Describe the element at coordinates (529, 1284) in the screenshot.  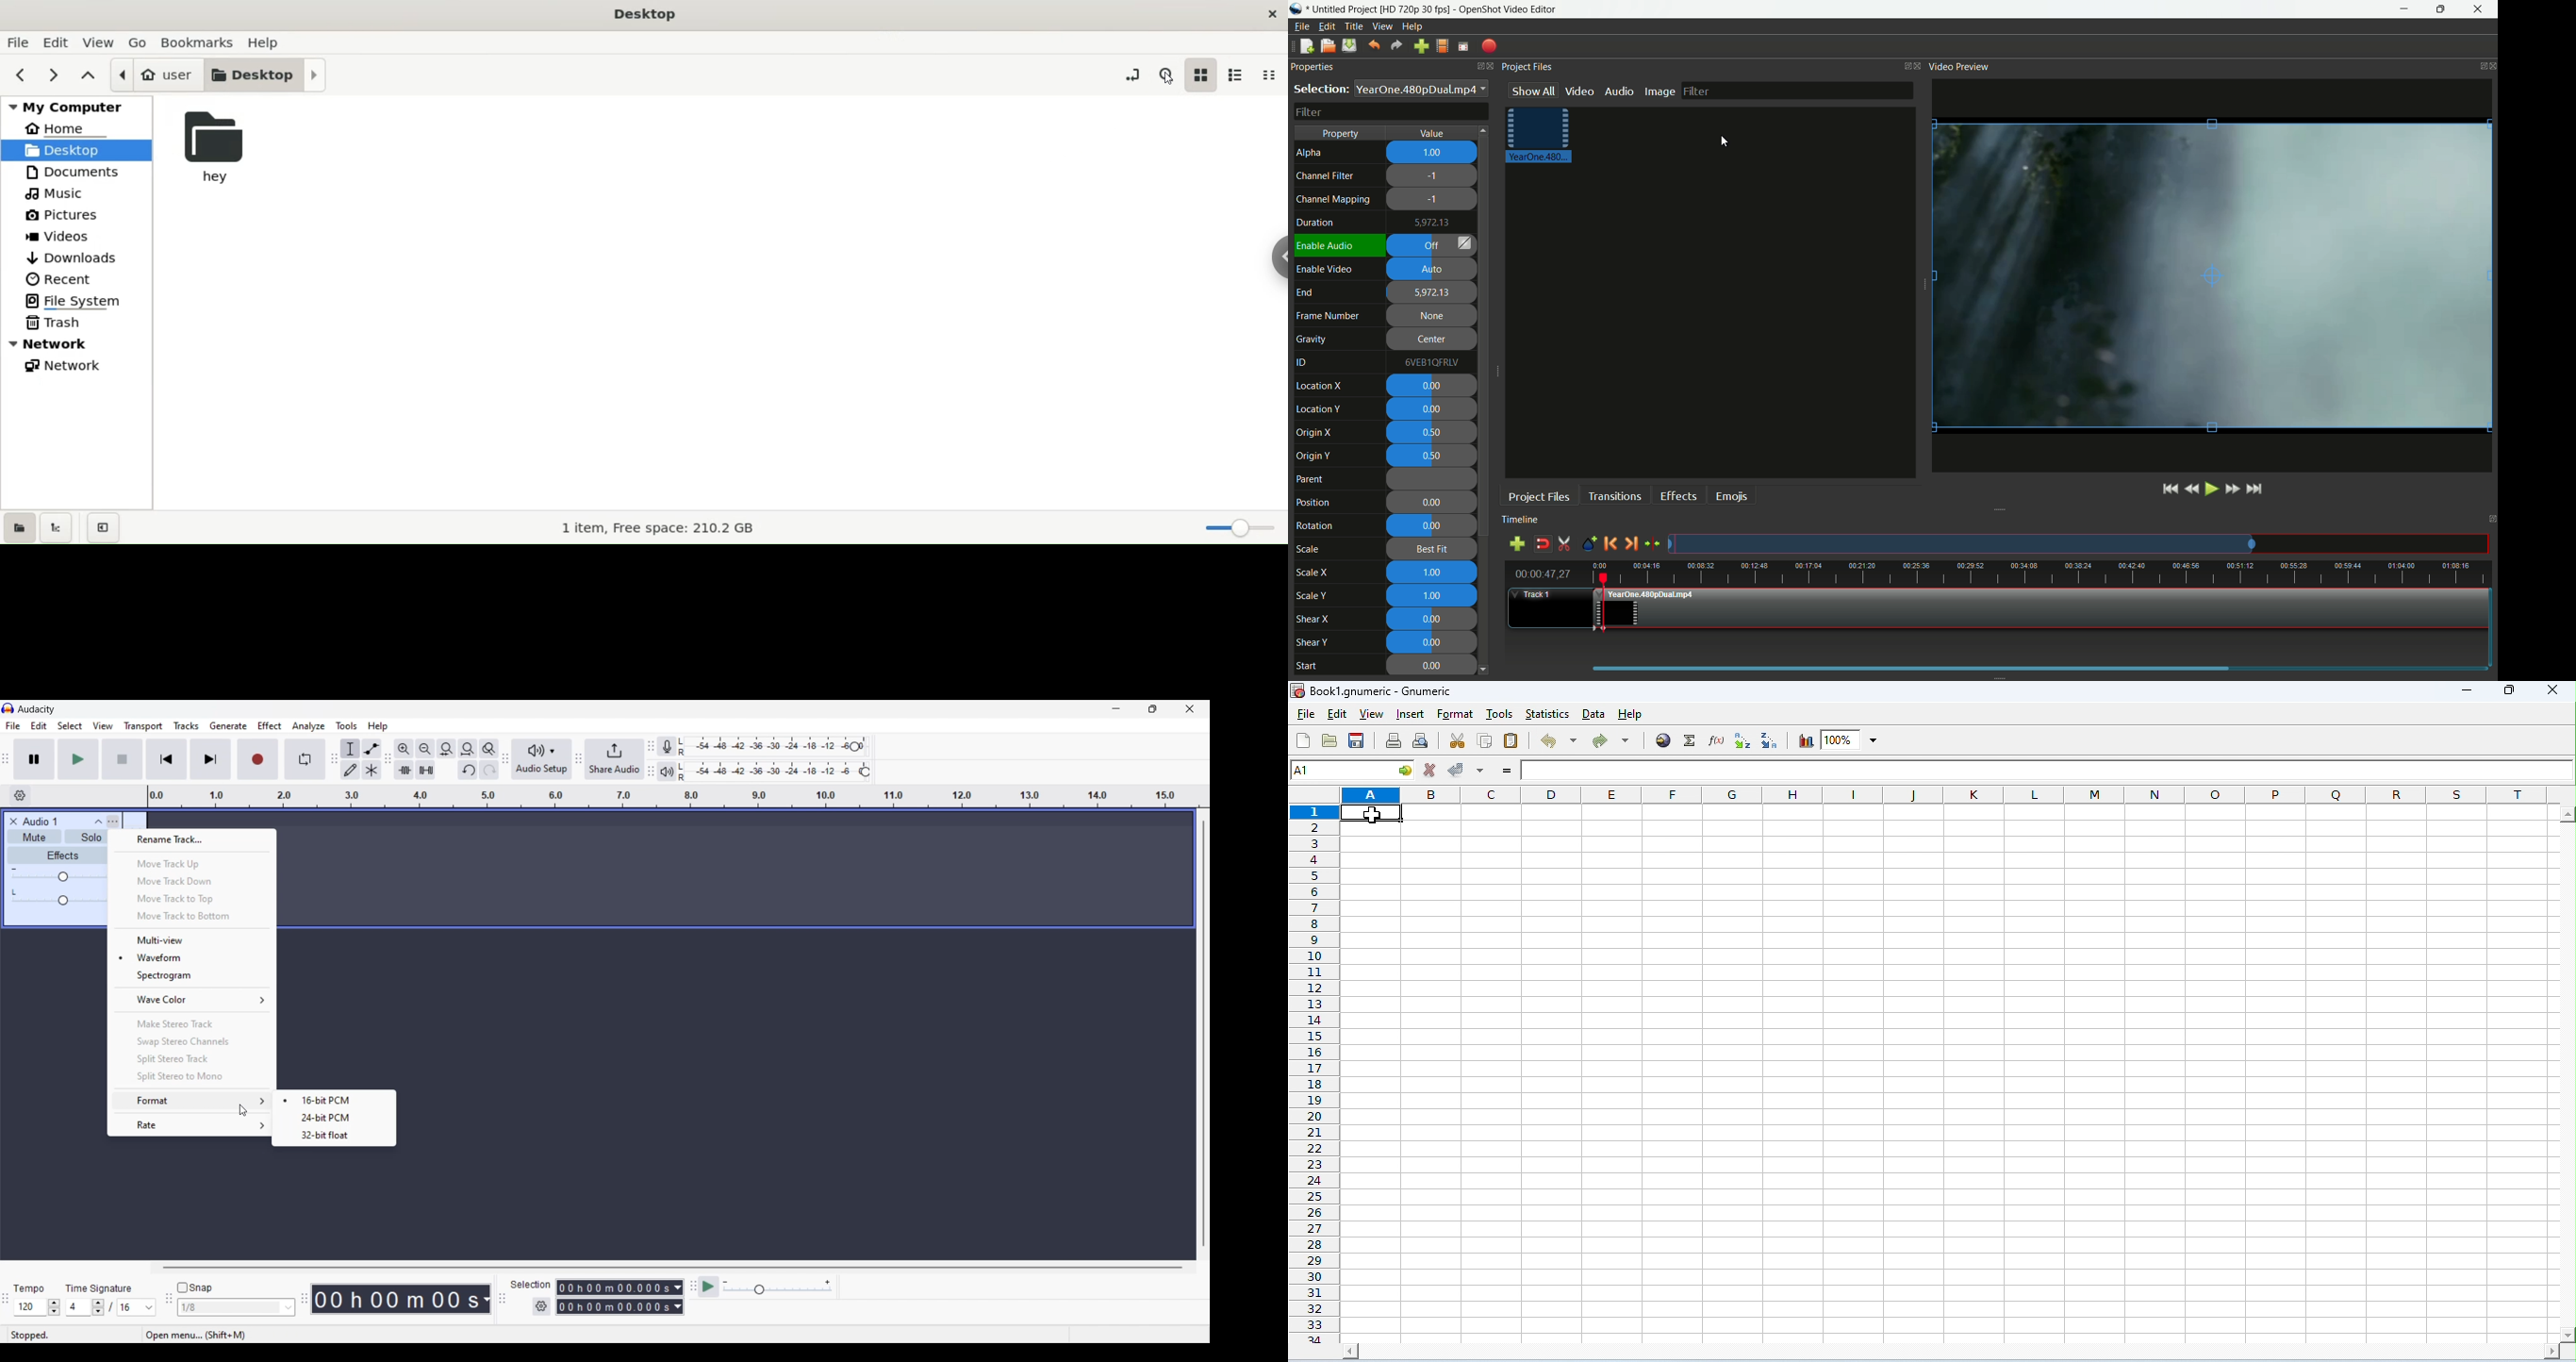
I see `Selection` at that location.